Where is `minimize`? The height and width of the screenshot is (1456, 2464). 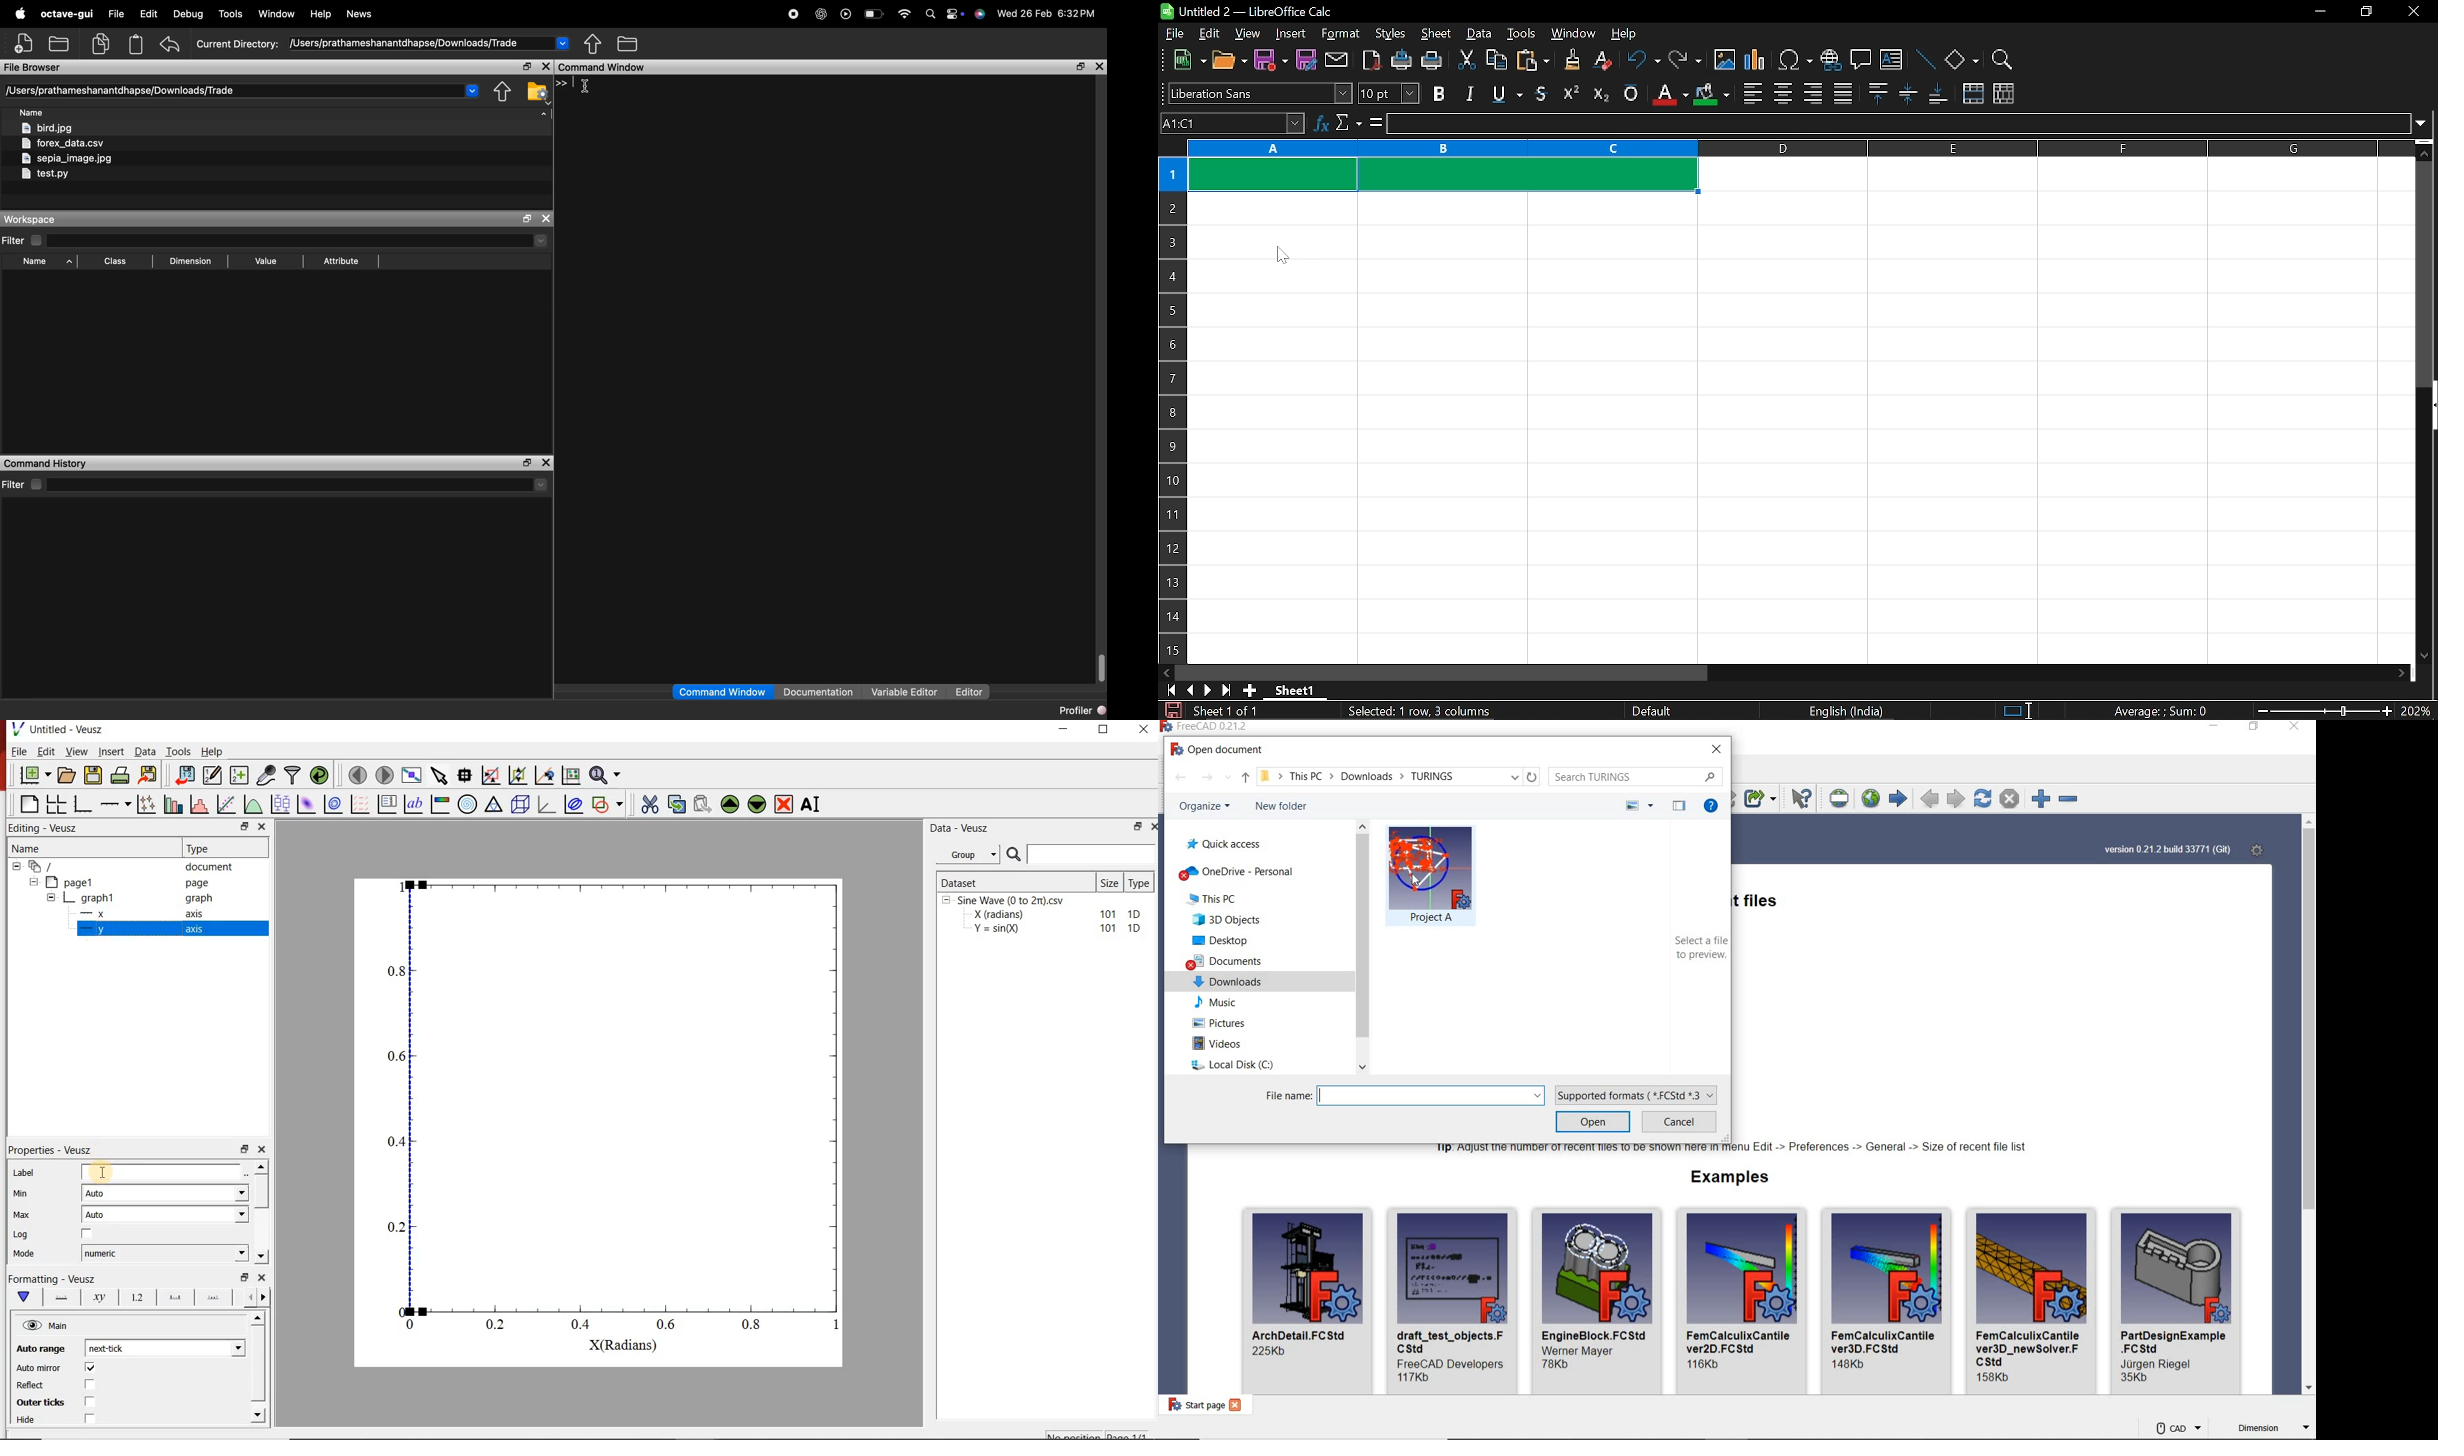
minimize is located at coordinates (2320, 10).